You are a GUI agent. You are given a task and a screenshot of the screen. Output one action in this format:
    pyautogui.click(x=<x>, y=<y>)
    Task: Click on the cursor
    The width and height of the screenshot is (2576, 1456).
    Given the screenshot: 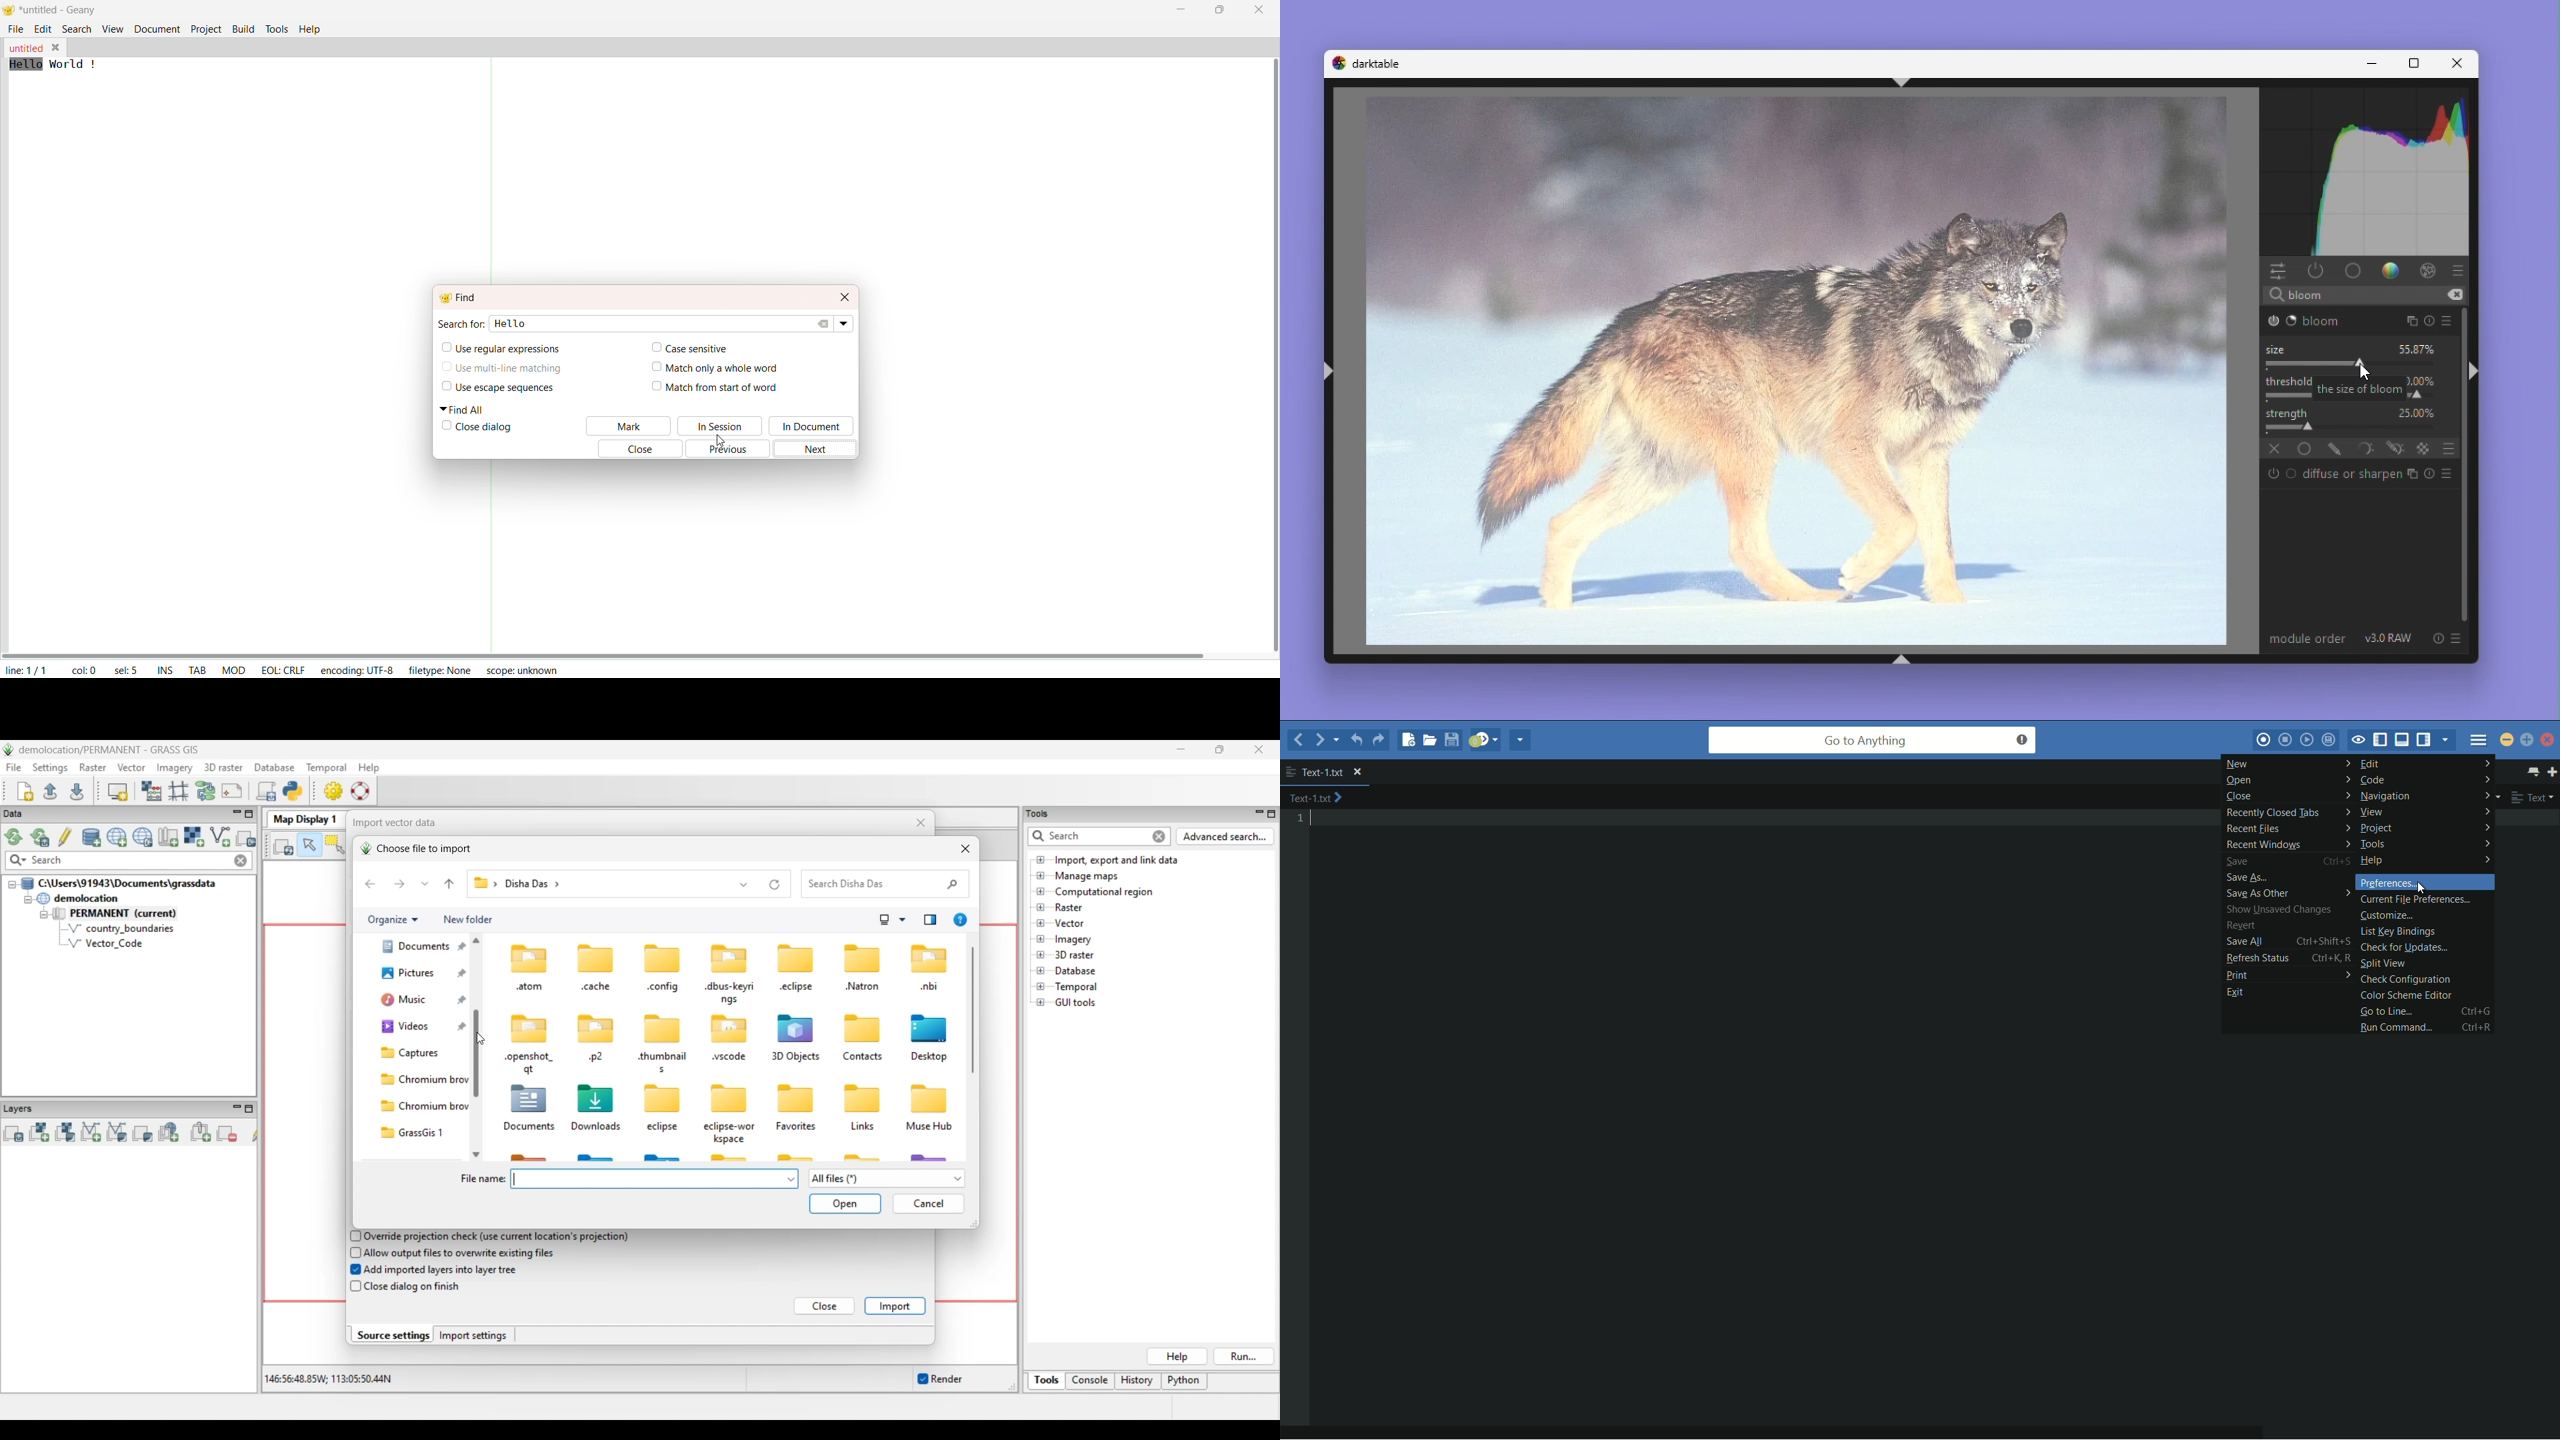 What is the action you would take?
    pyautogui.click(x=2425, y=886)
    